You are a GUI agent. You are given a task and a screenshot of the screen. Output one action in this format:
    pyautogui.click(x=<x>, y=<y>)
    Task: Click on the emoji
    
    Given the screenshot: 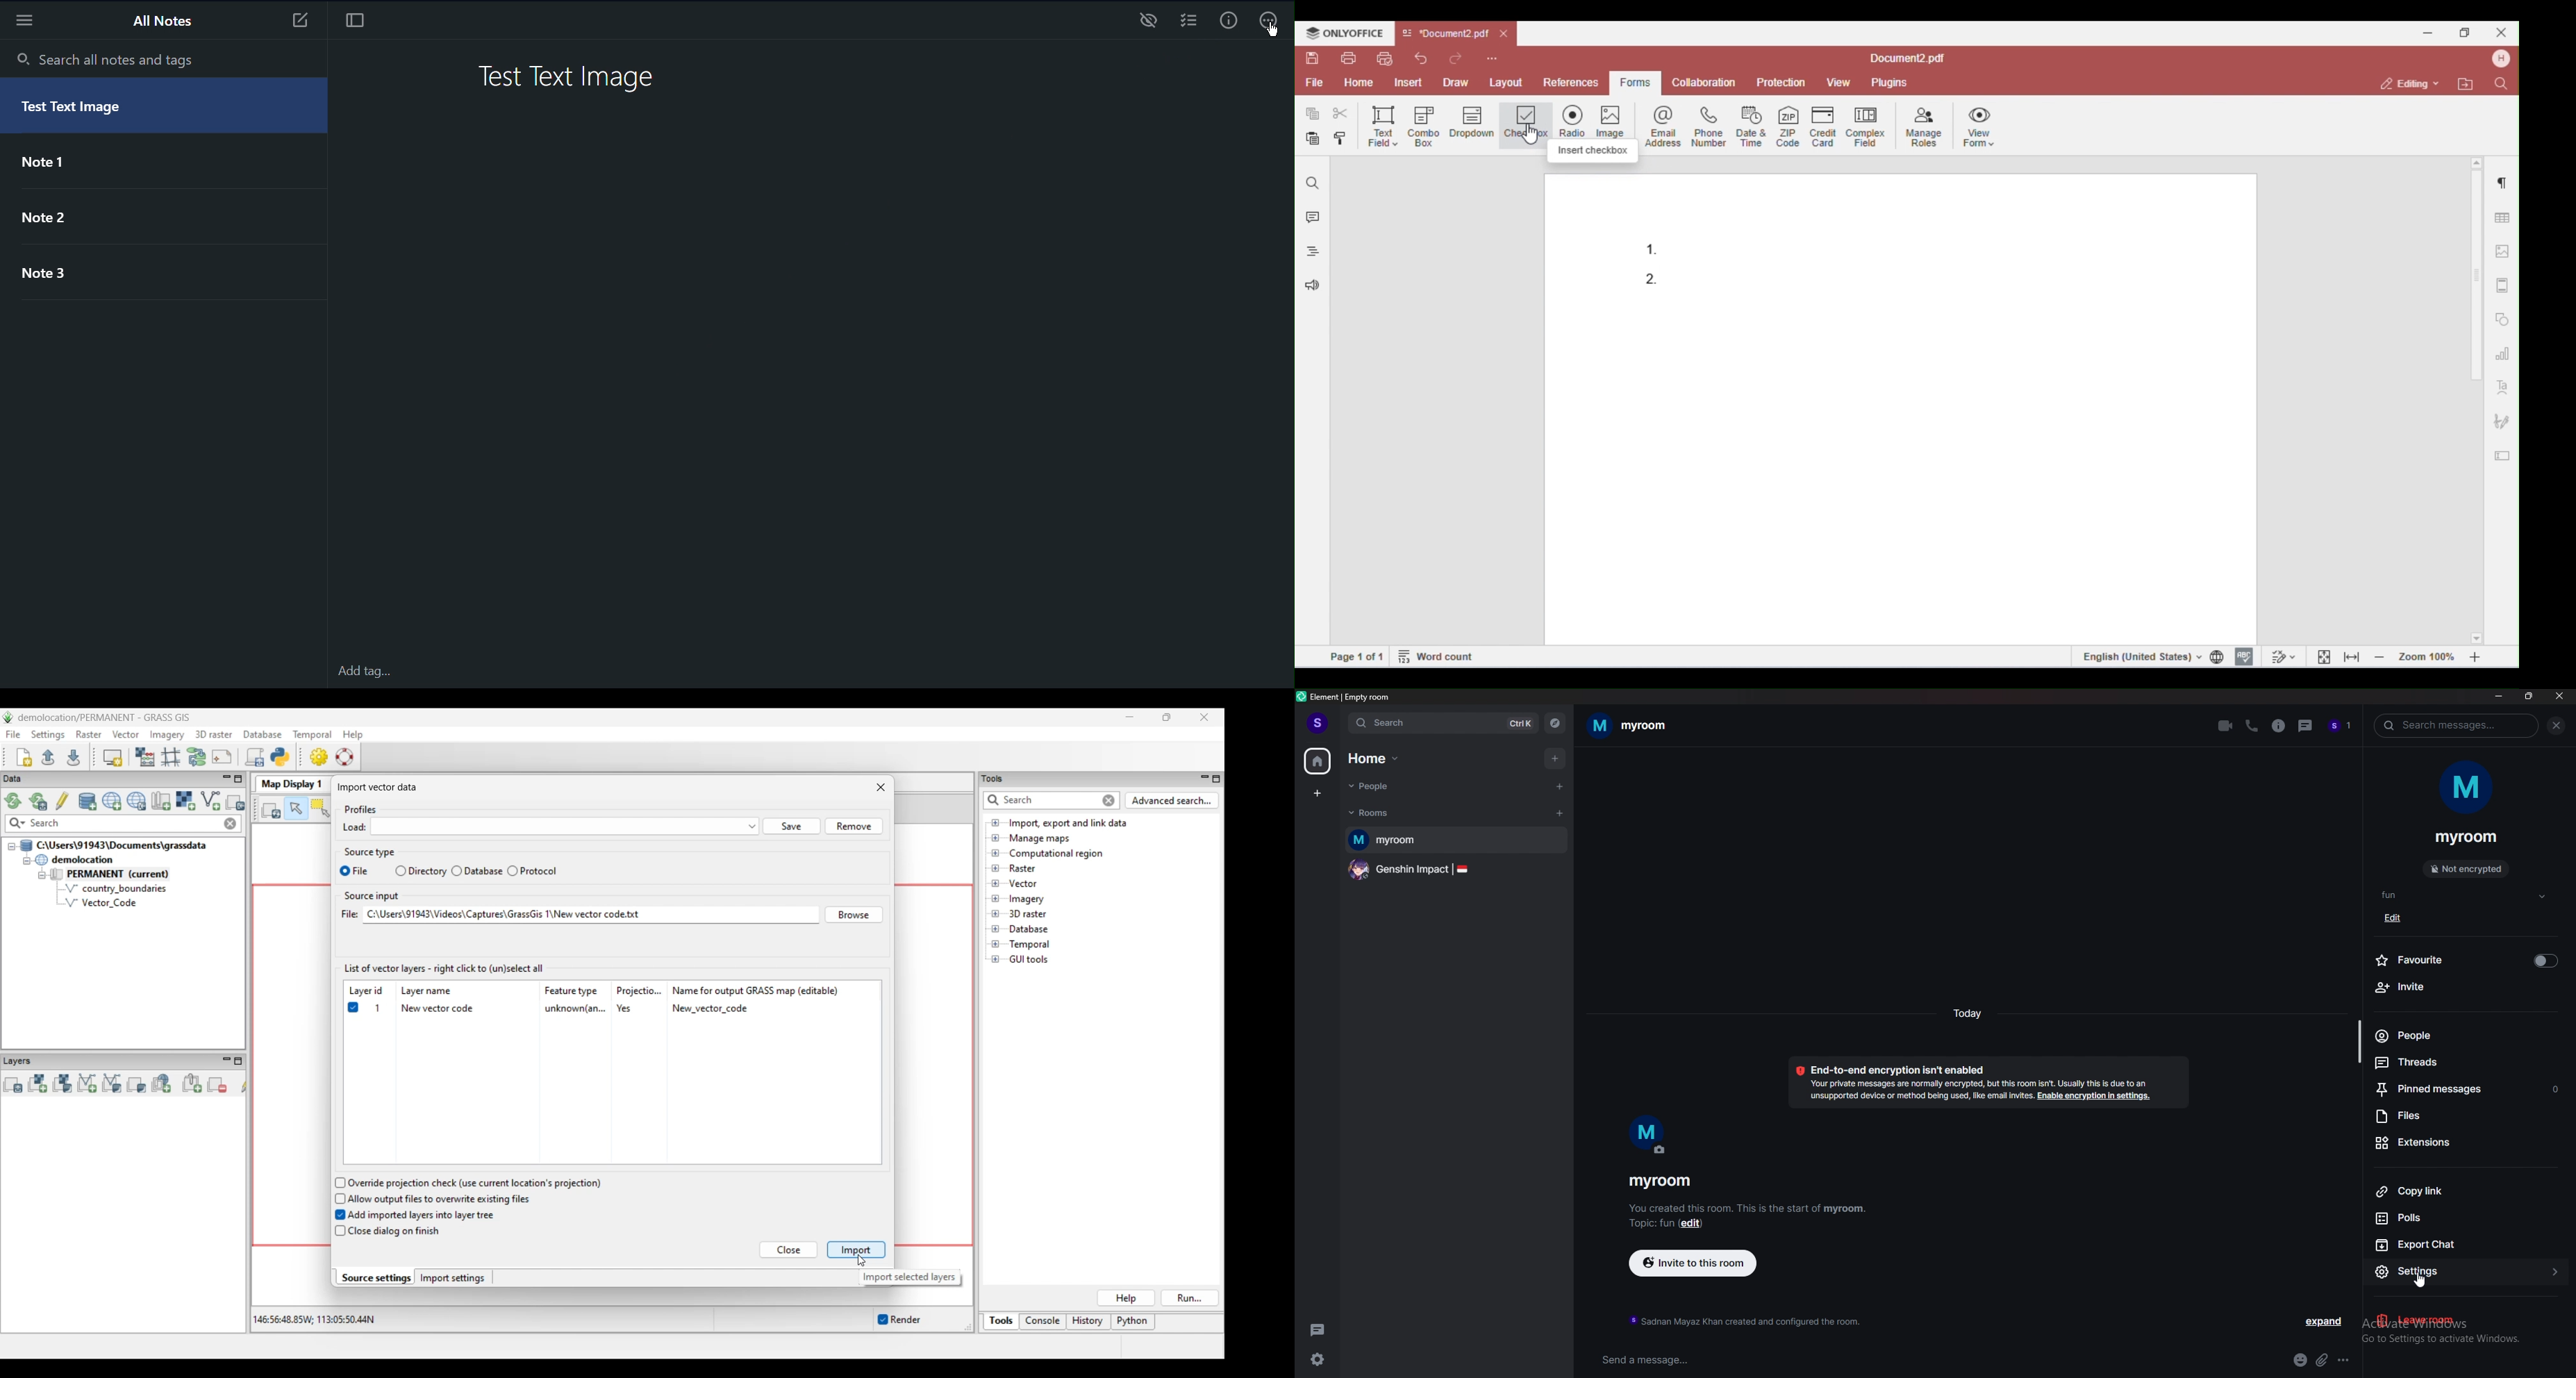 What is the action you would take?
    pyautogui.click(x=2300, y=1361)
    